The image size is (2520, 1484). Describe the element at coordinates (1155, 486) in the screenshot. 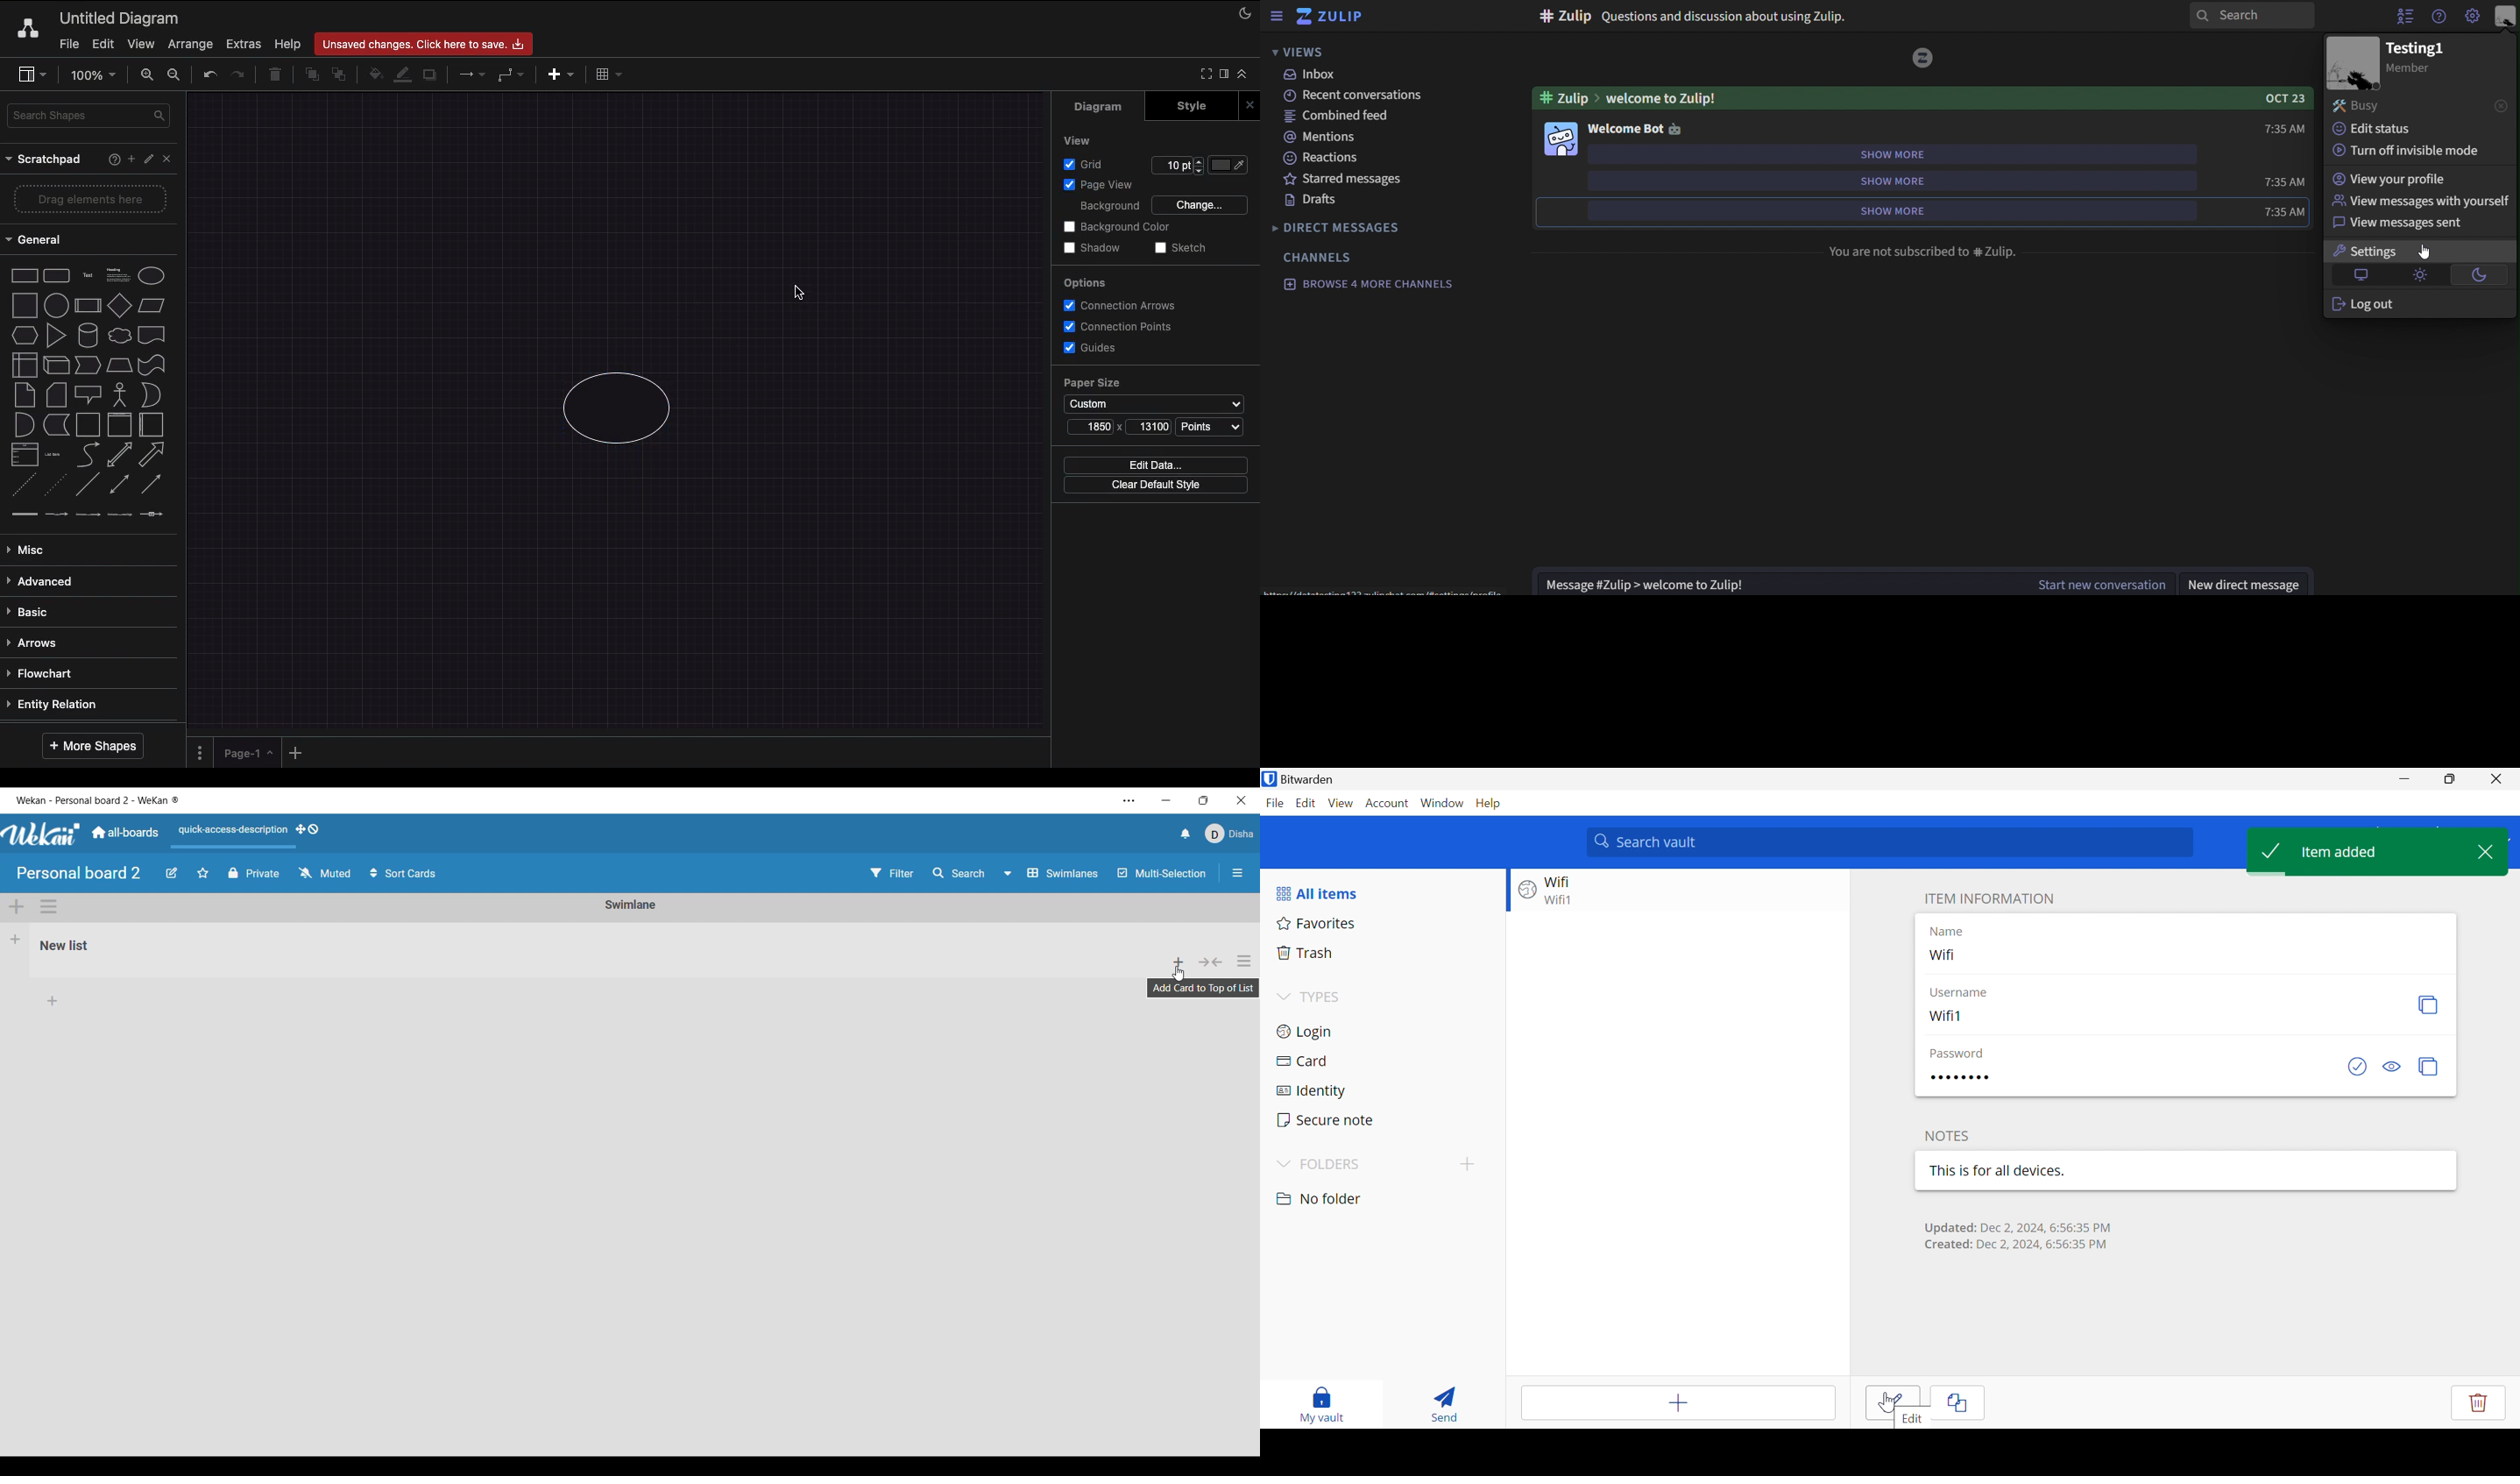

I see `Clear default style` at that location.